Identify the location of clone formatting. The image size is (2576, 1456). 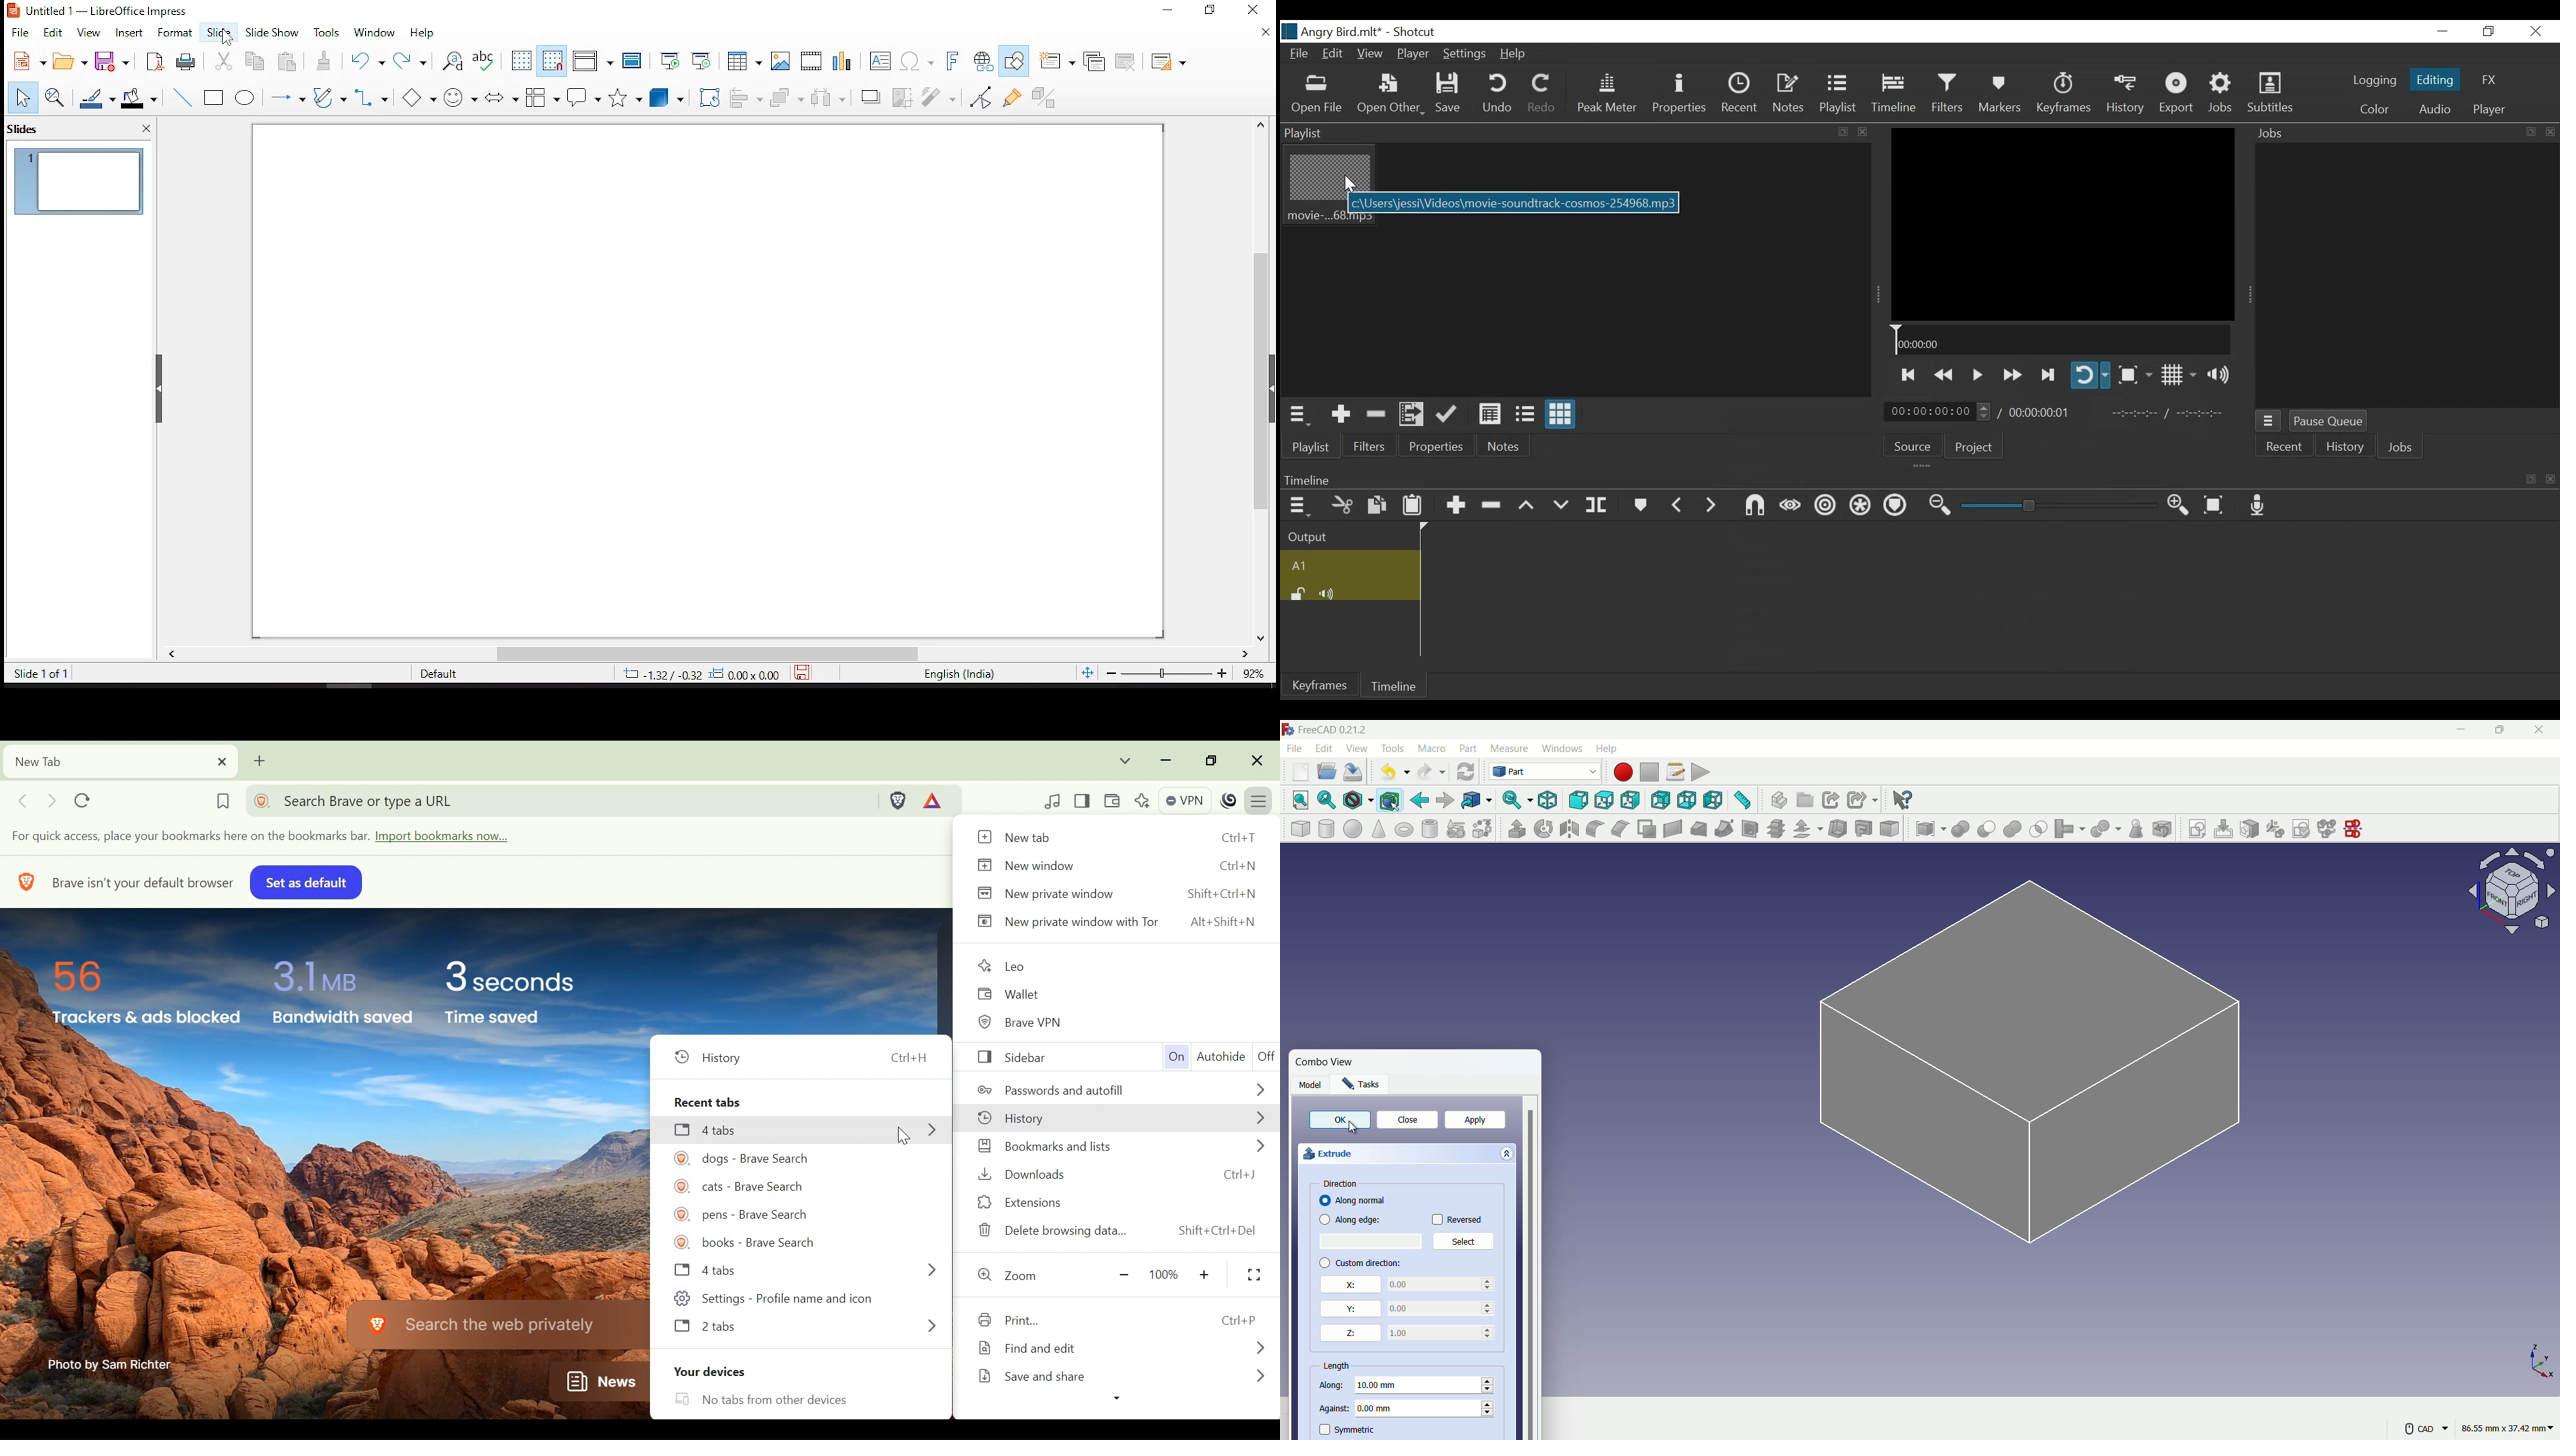
(327, 61).